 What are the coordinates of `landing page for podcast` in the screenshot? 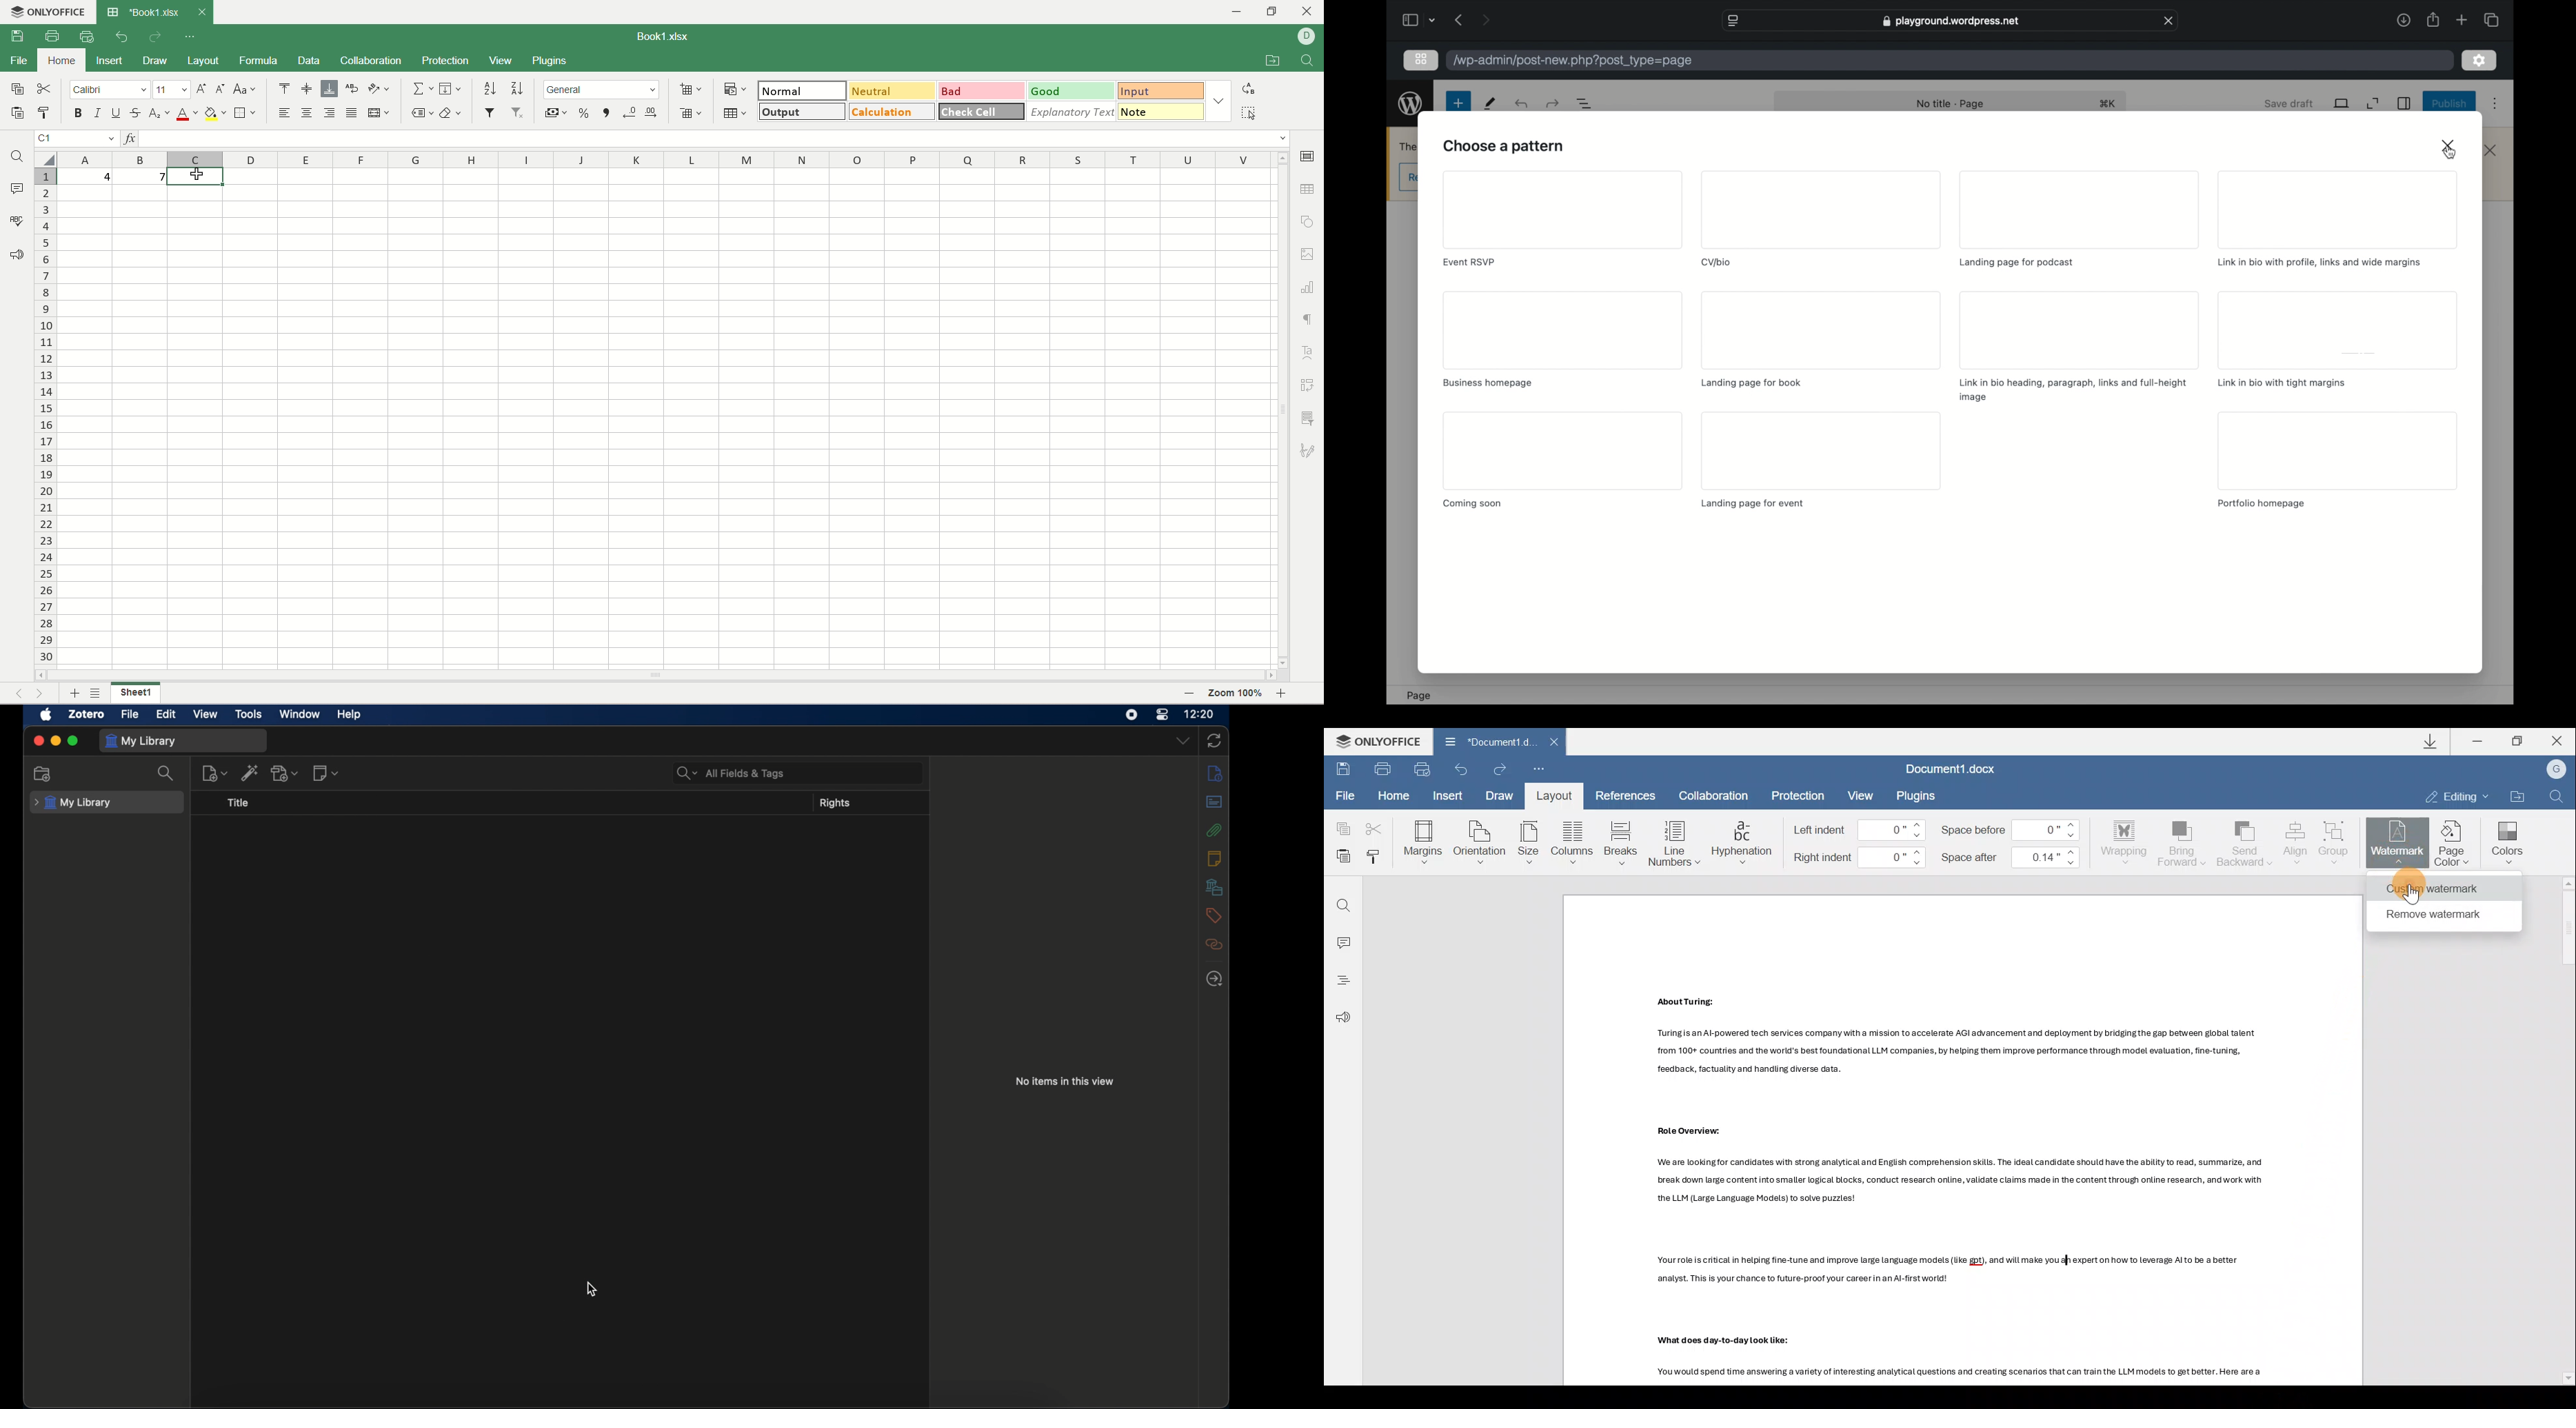 It's located at (2017, 264).